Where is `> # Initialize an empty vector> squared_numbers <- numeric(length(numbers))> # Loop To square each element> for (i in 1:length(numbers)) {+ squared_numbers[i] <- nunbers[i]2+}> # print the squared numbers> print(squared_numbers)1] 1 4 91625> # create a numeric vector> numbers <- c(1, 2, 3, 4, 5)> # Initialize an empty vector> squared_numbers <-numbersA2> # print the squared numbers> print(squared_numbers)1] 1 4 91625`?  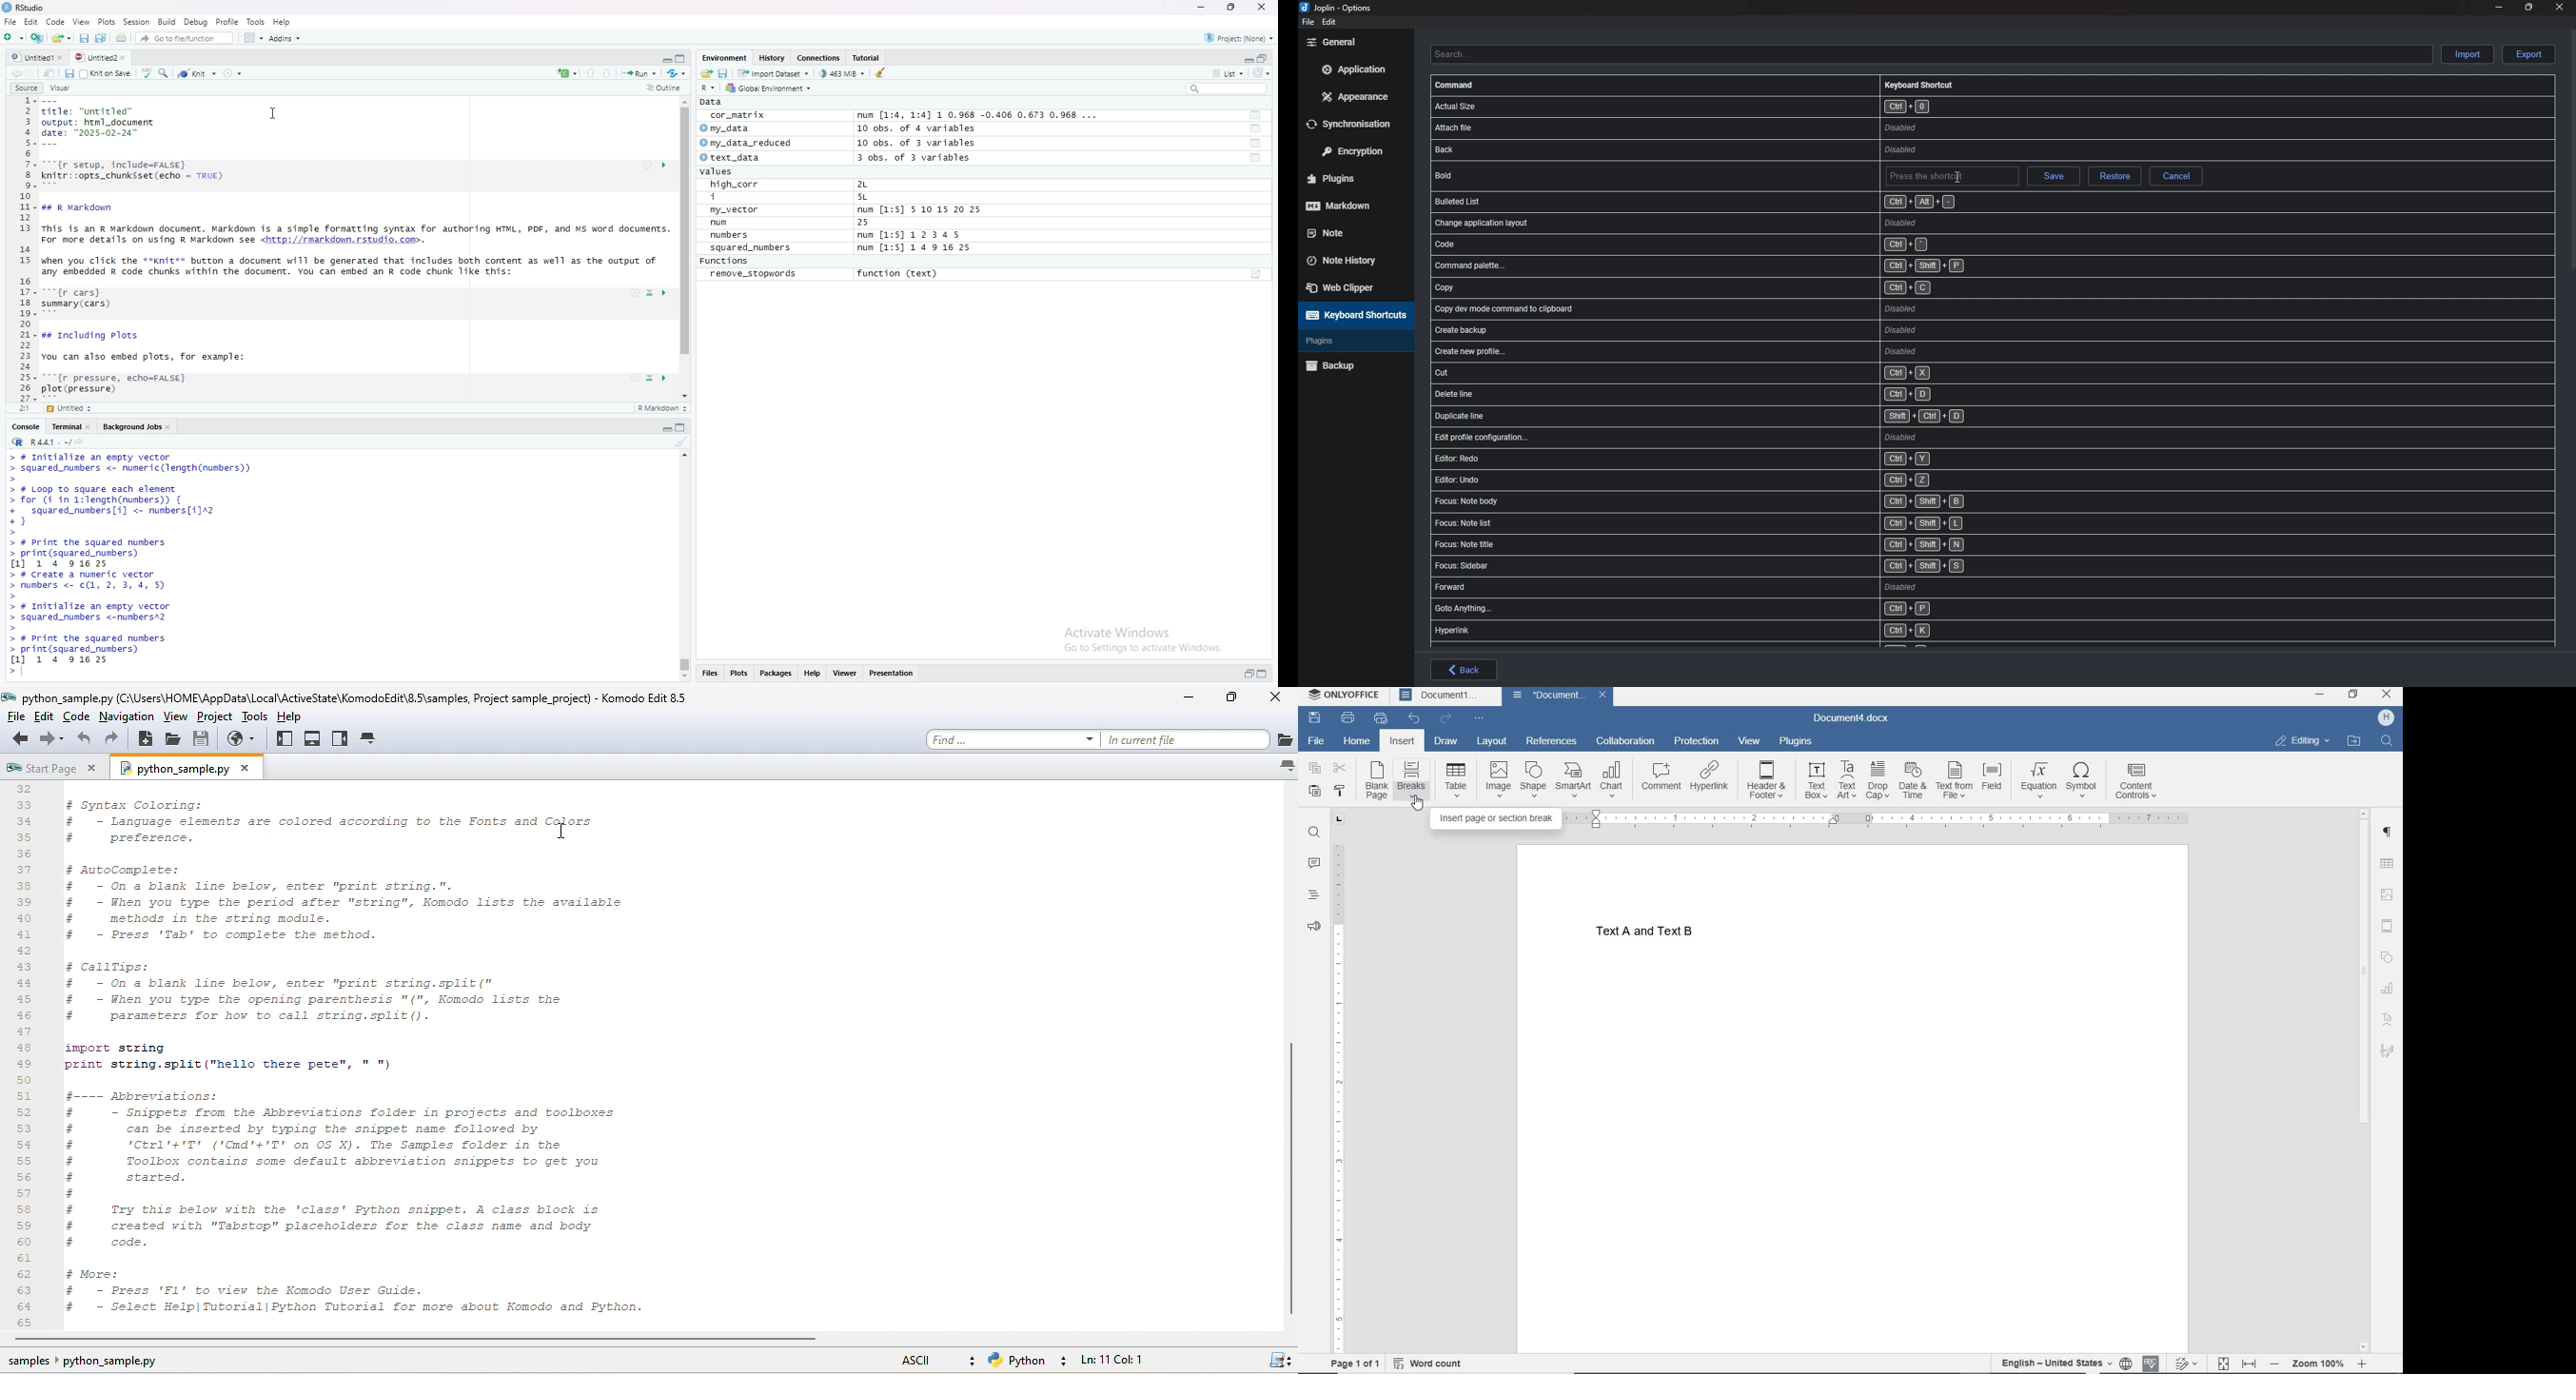
> # Initialize an empty vector> squared_numbers <- numeric(length(numbers))> # Loop To square each element> for (i in 1:length(numbers)) {+ squared_numbers[i] <- nunbers[i]2+}> # print the squared numbers> print(squared_numbers)1] 1 4 91625> # create a numeric vector> numbers <- c(1, 2, 3, 4, 5)> # Initialize an empty vector> squared_numbers <-numbersA2> # print the squared numbers> print(squared_numbers)1] 1 4 91625 is located at coordinates (142, 567).